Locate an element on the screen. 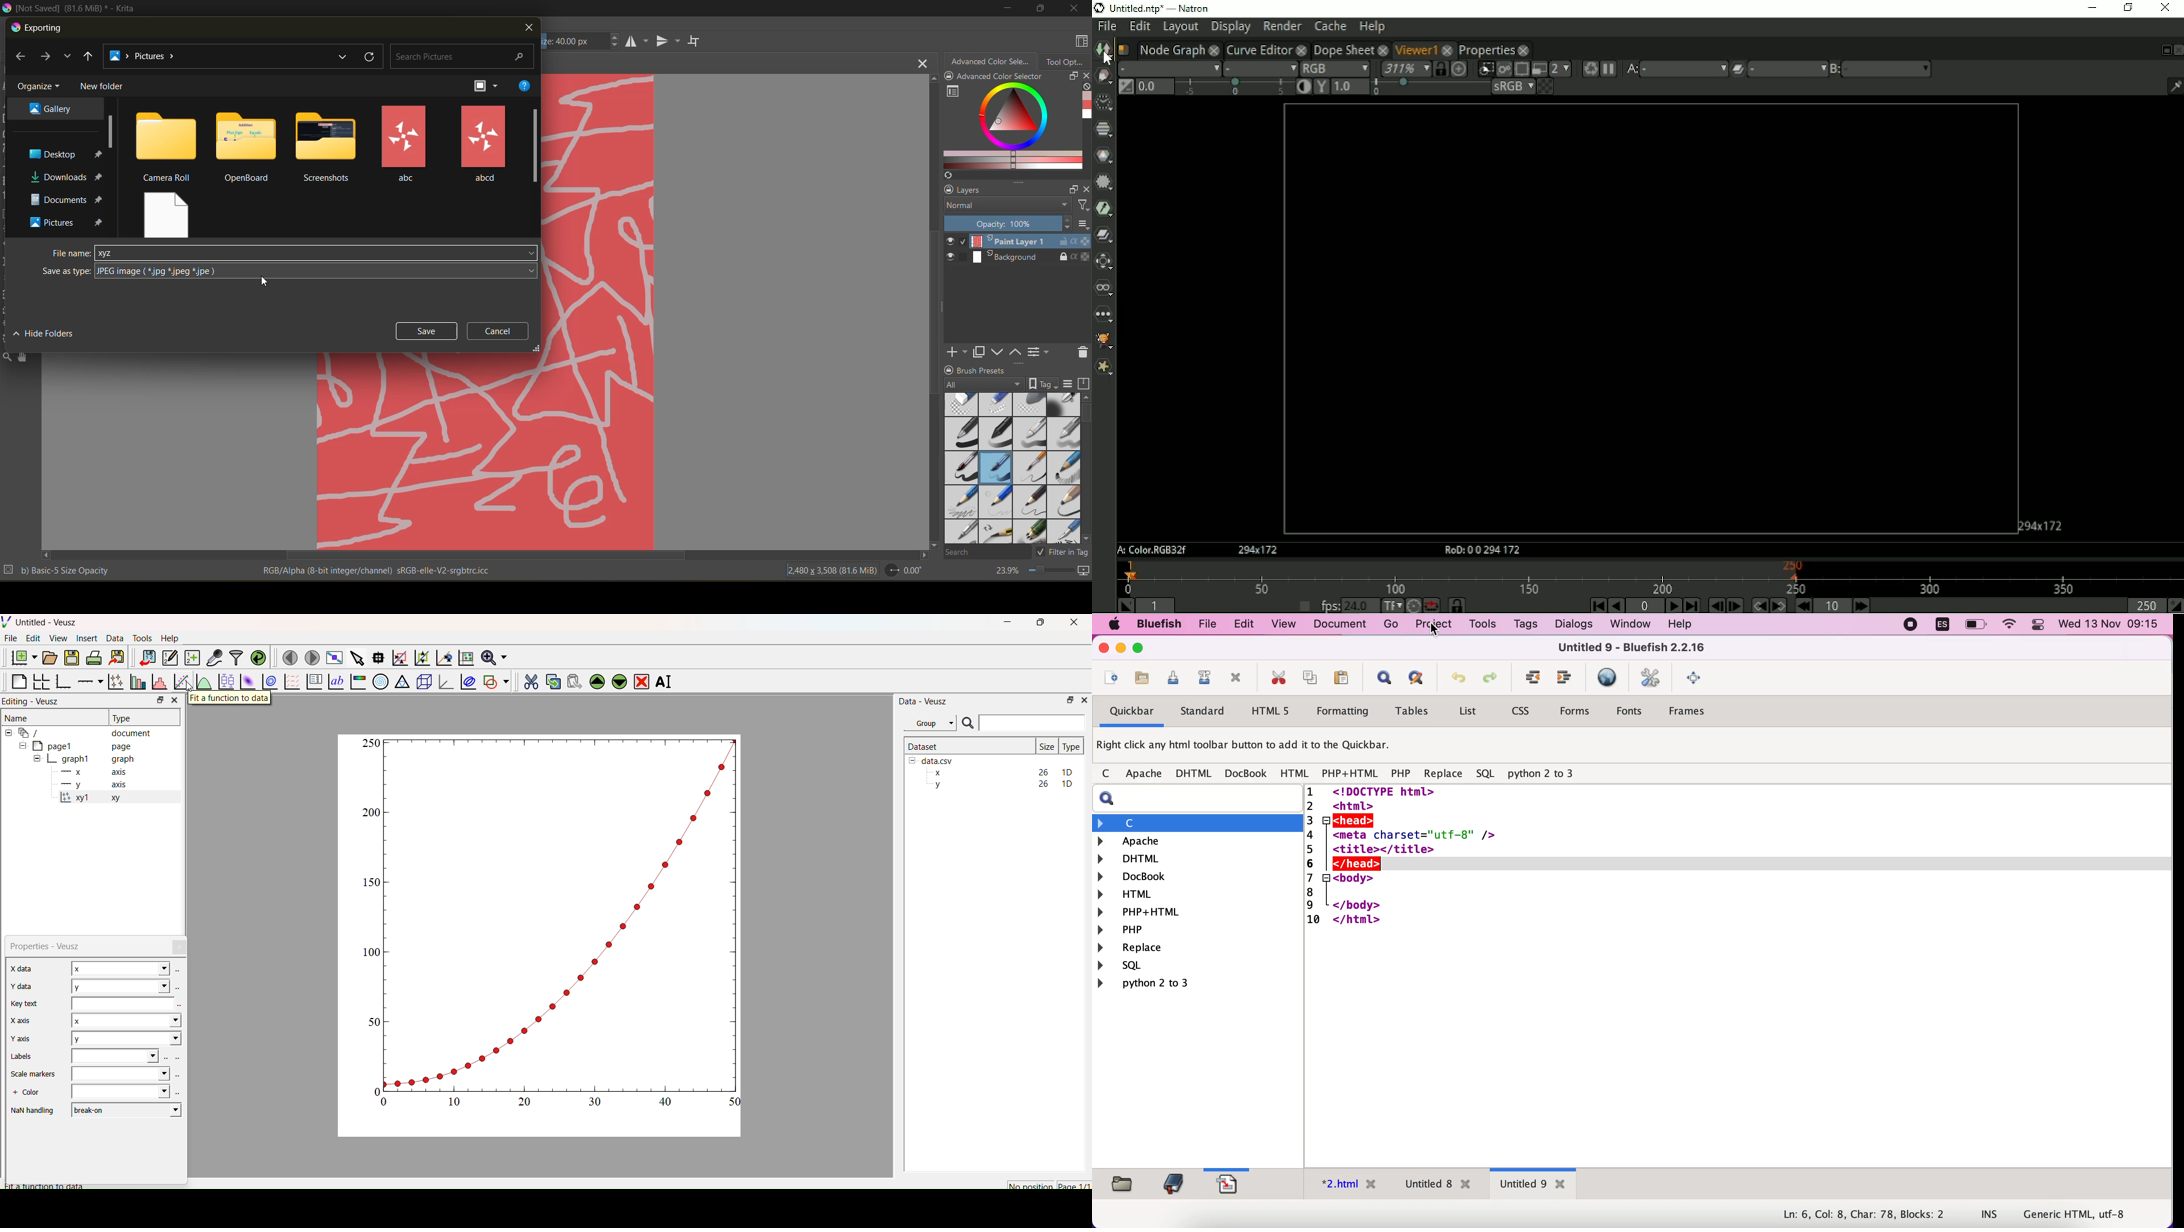  tab is located at coordinates (1435, 1186).